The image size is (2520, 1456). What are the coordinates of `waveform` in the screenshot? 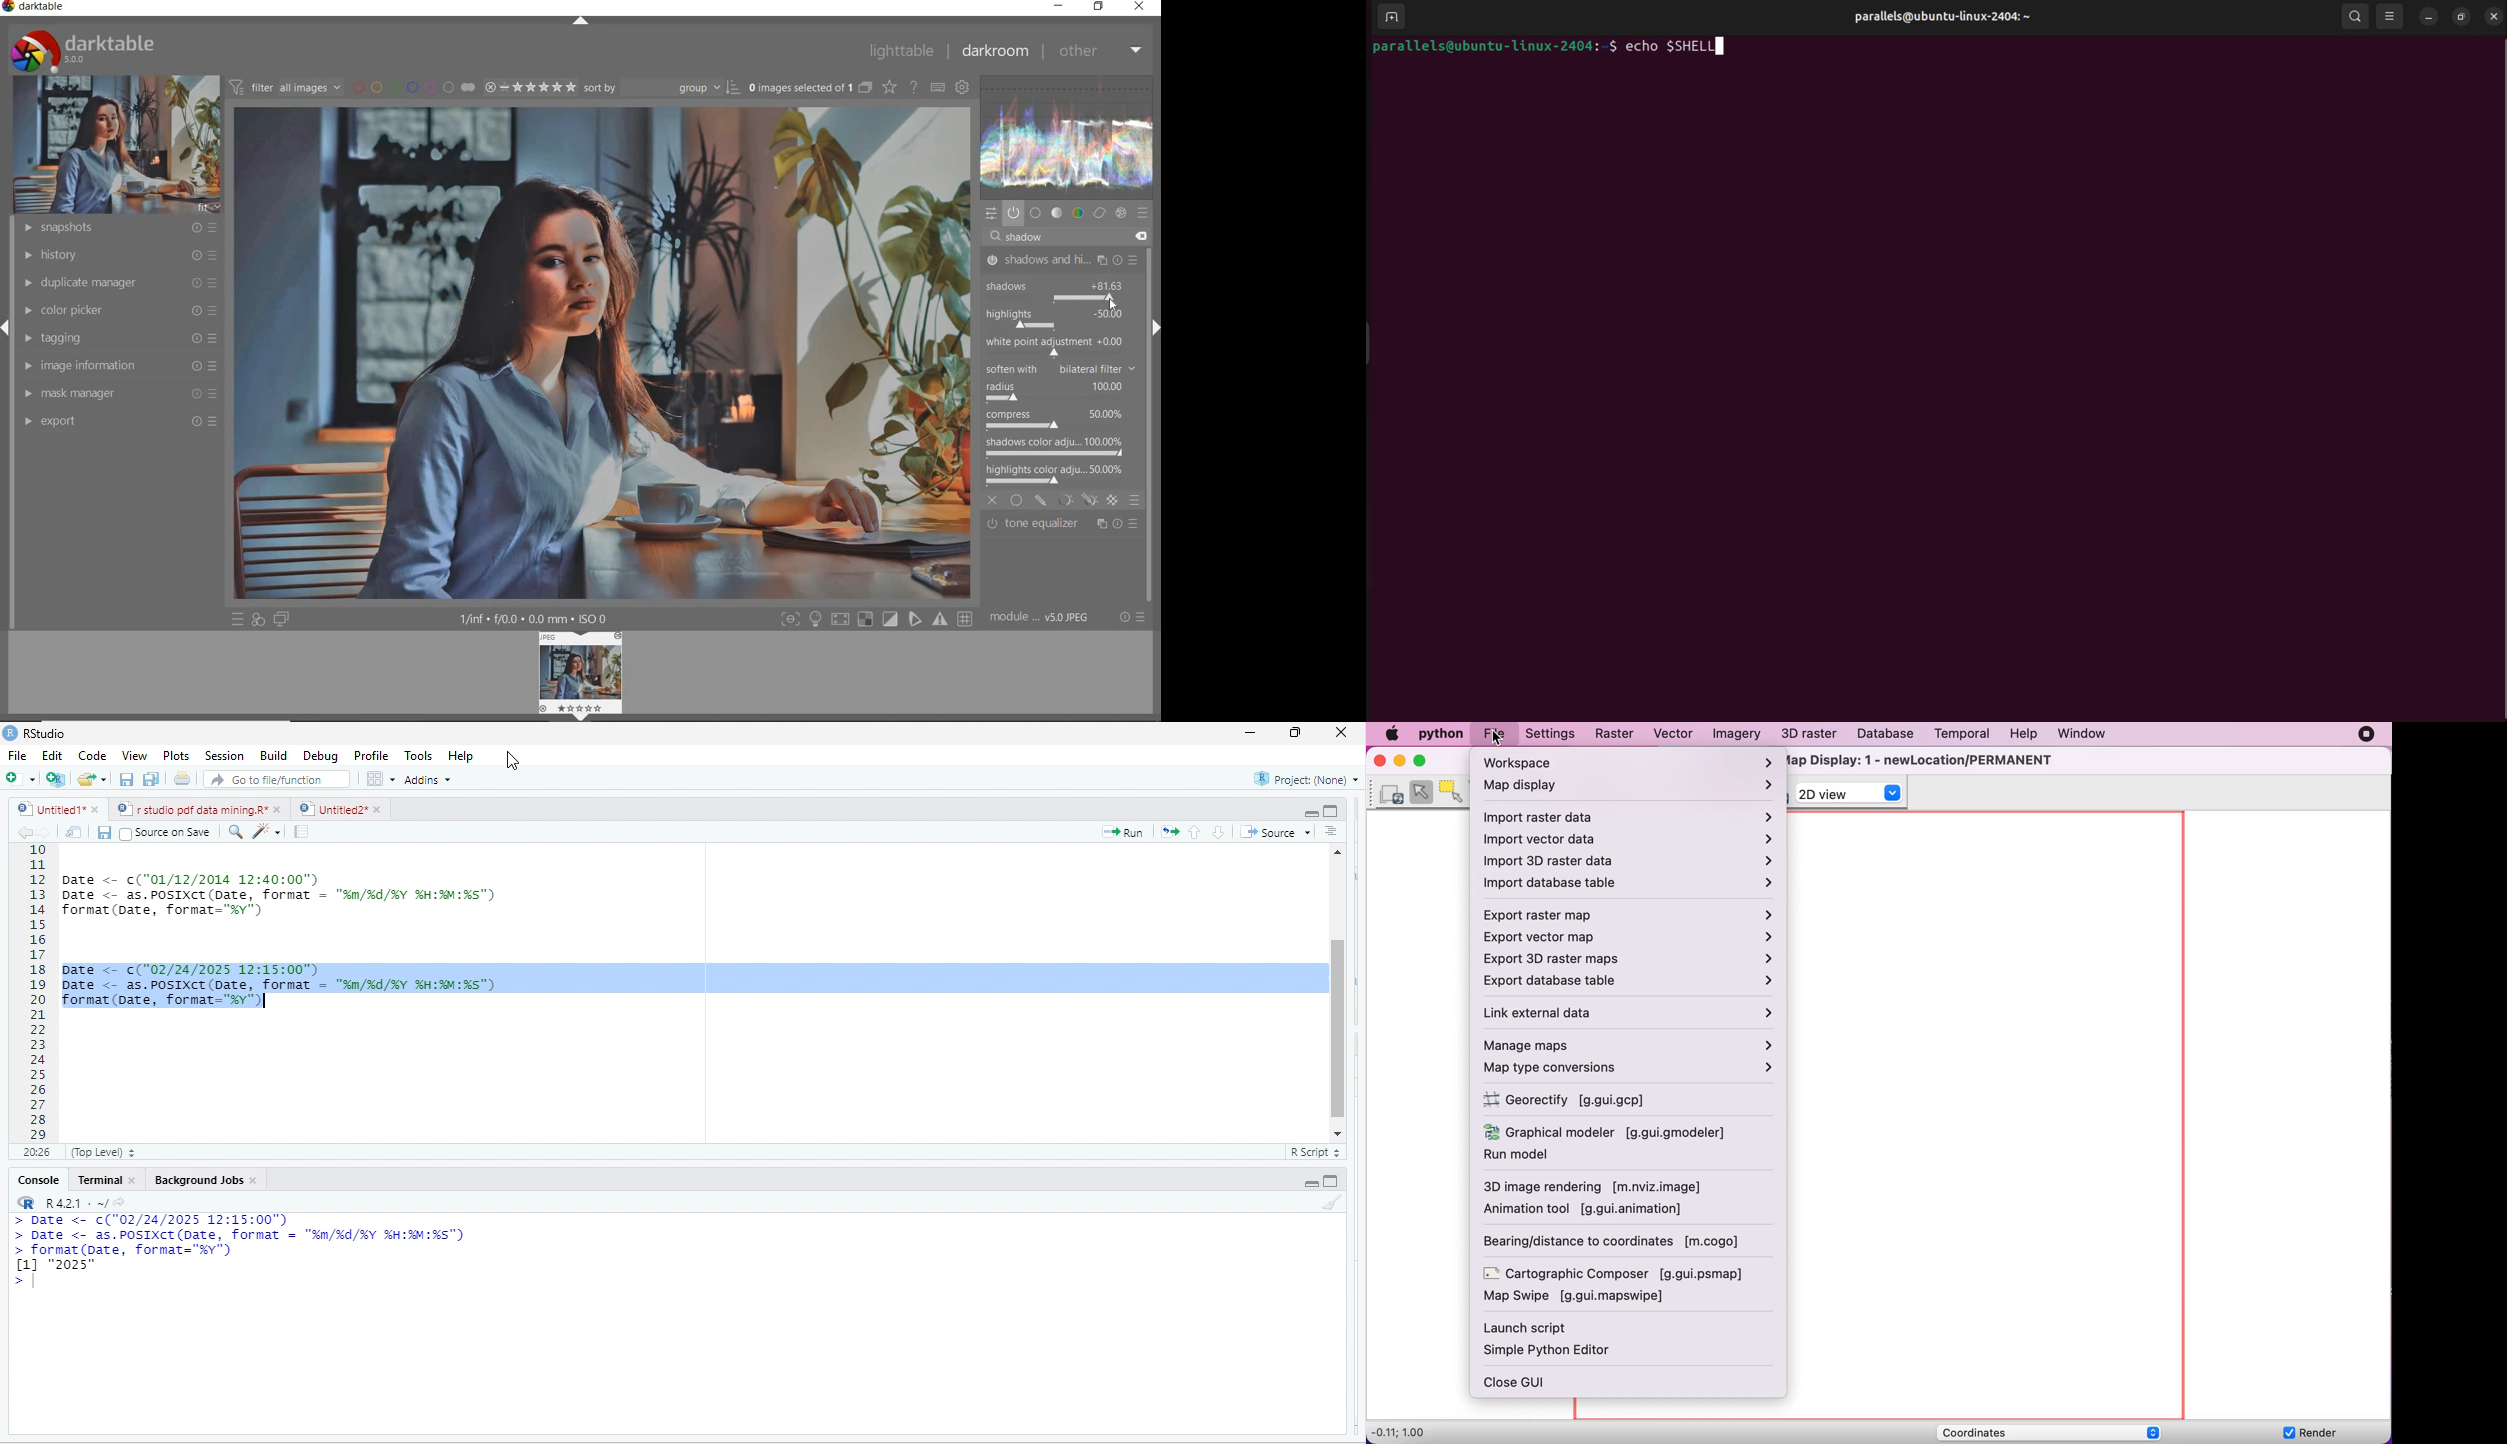 It's located at (1071, 137).